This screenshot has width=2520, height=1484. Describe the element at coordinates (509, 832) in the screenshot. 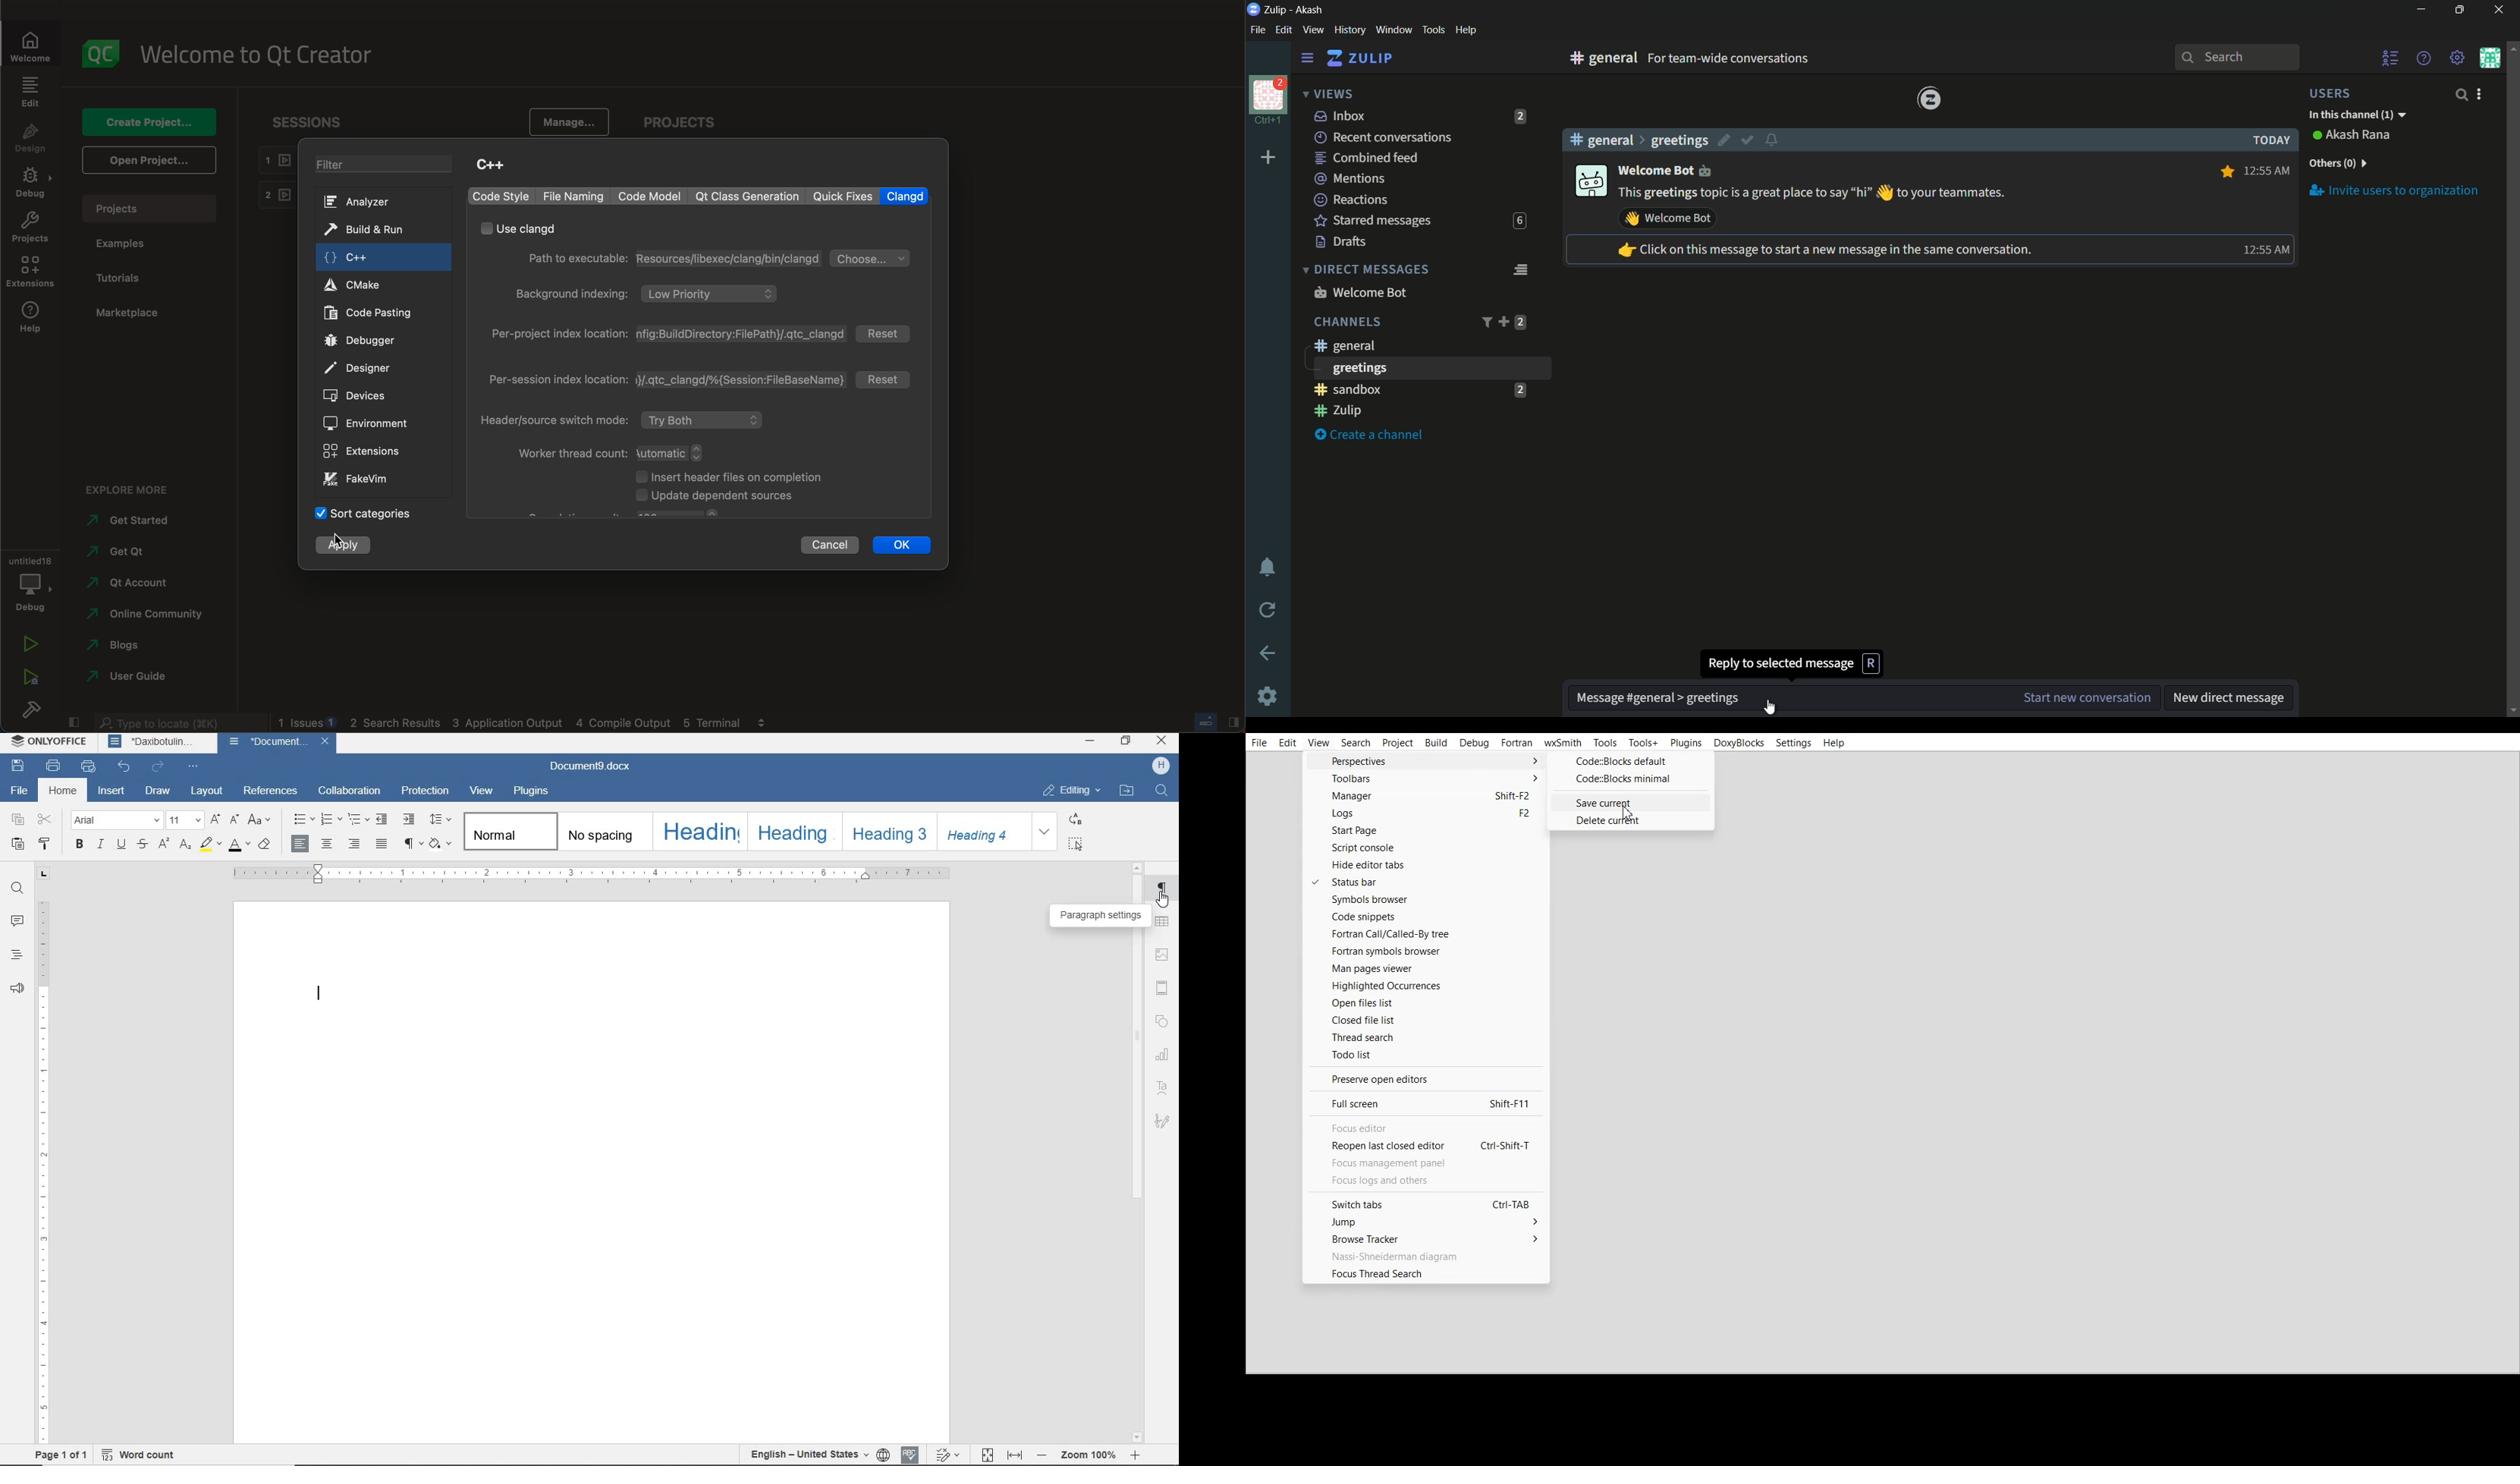

I see `Normal` at that location.